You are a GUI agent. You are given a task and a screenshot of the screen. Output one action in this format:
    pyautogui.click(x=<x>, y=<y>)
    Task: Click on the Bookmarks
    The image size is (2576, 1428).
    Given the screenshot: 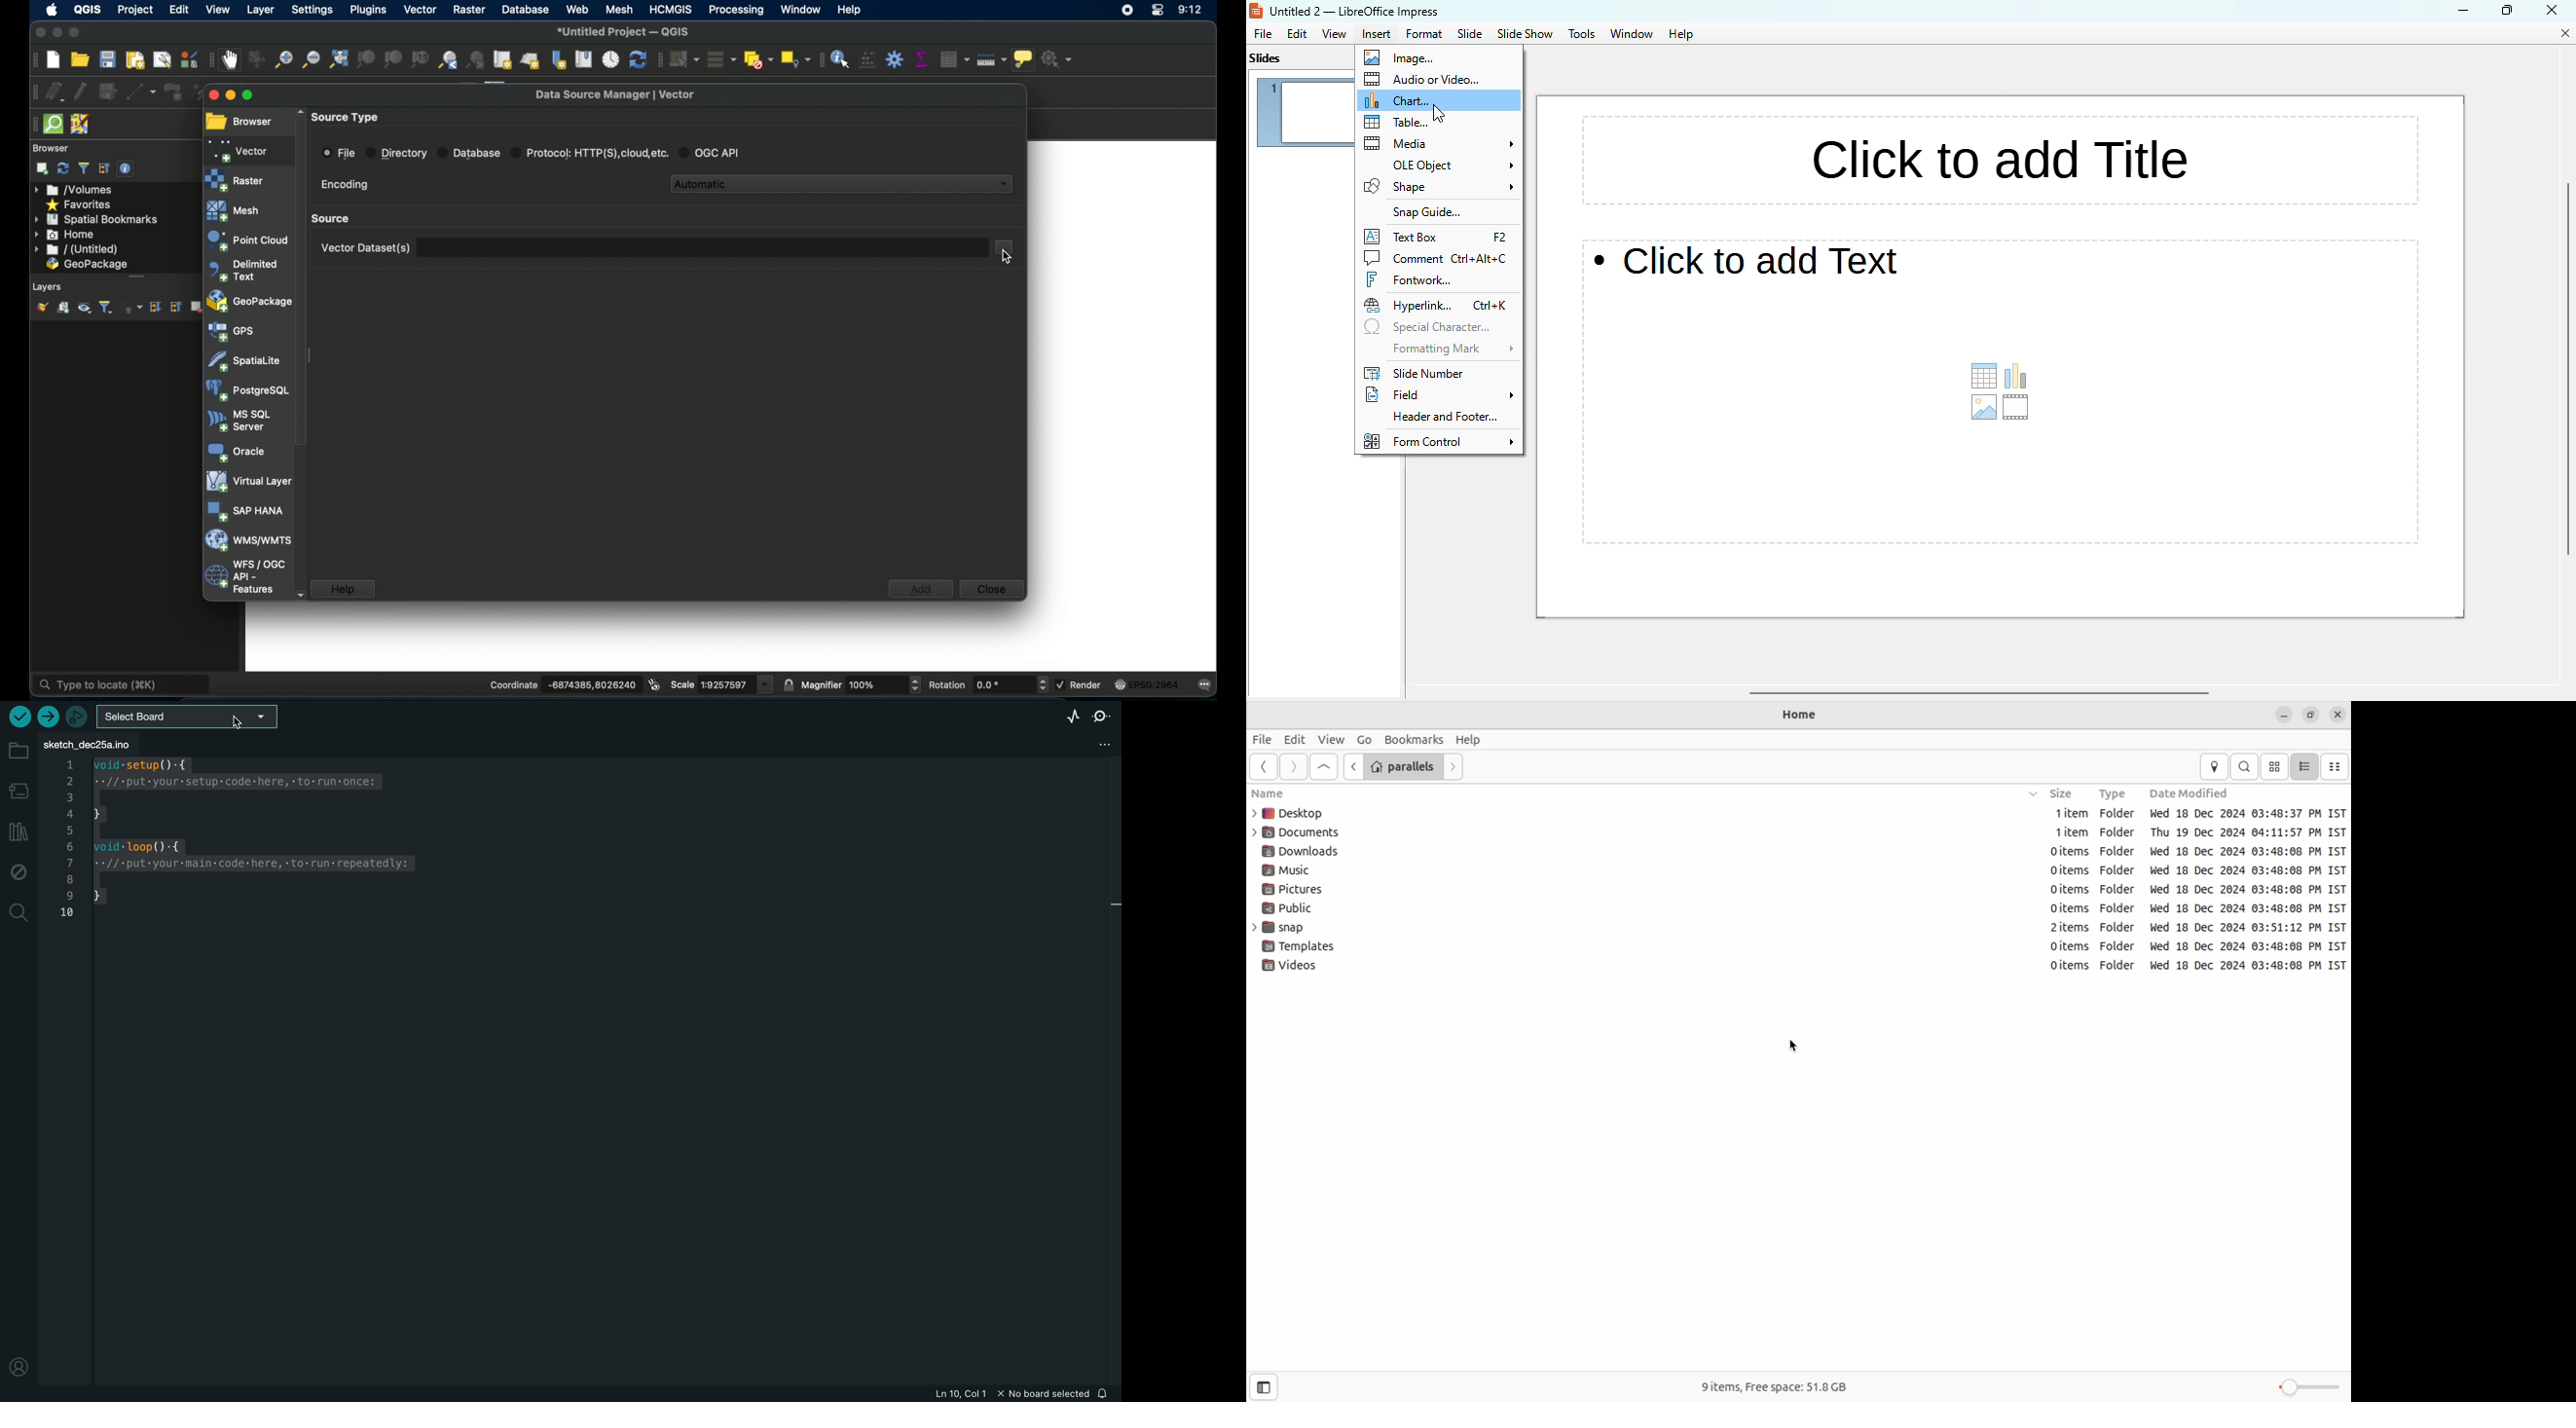 What is the action you would take?
    pyautogui.click(x=1414, y=738)
    